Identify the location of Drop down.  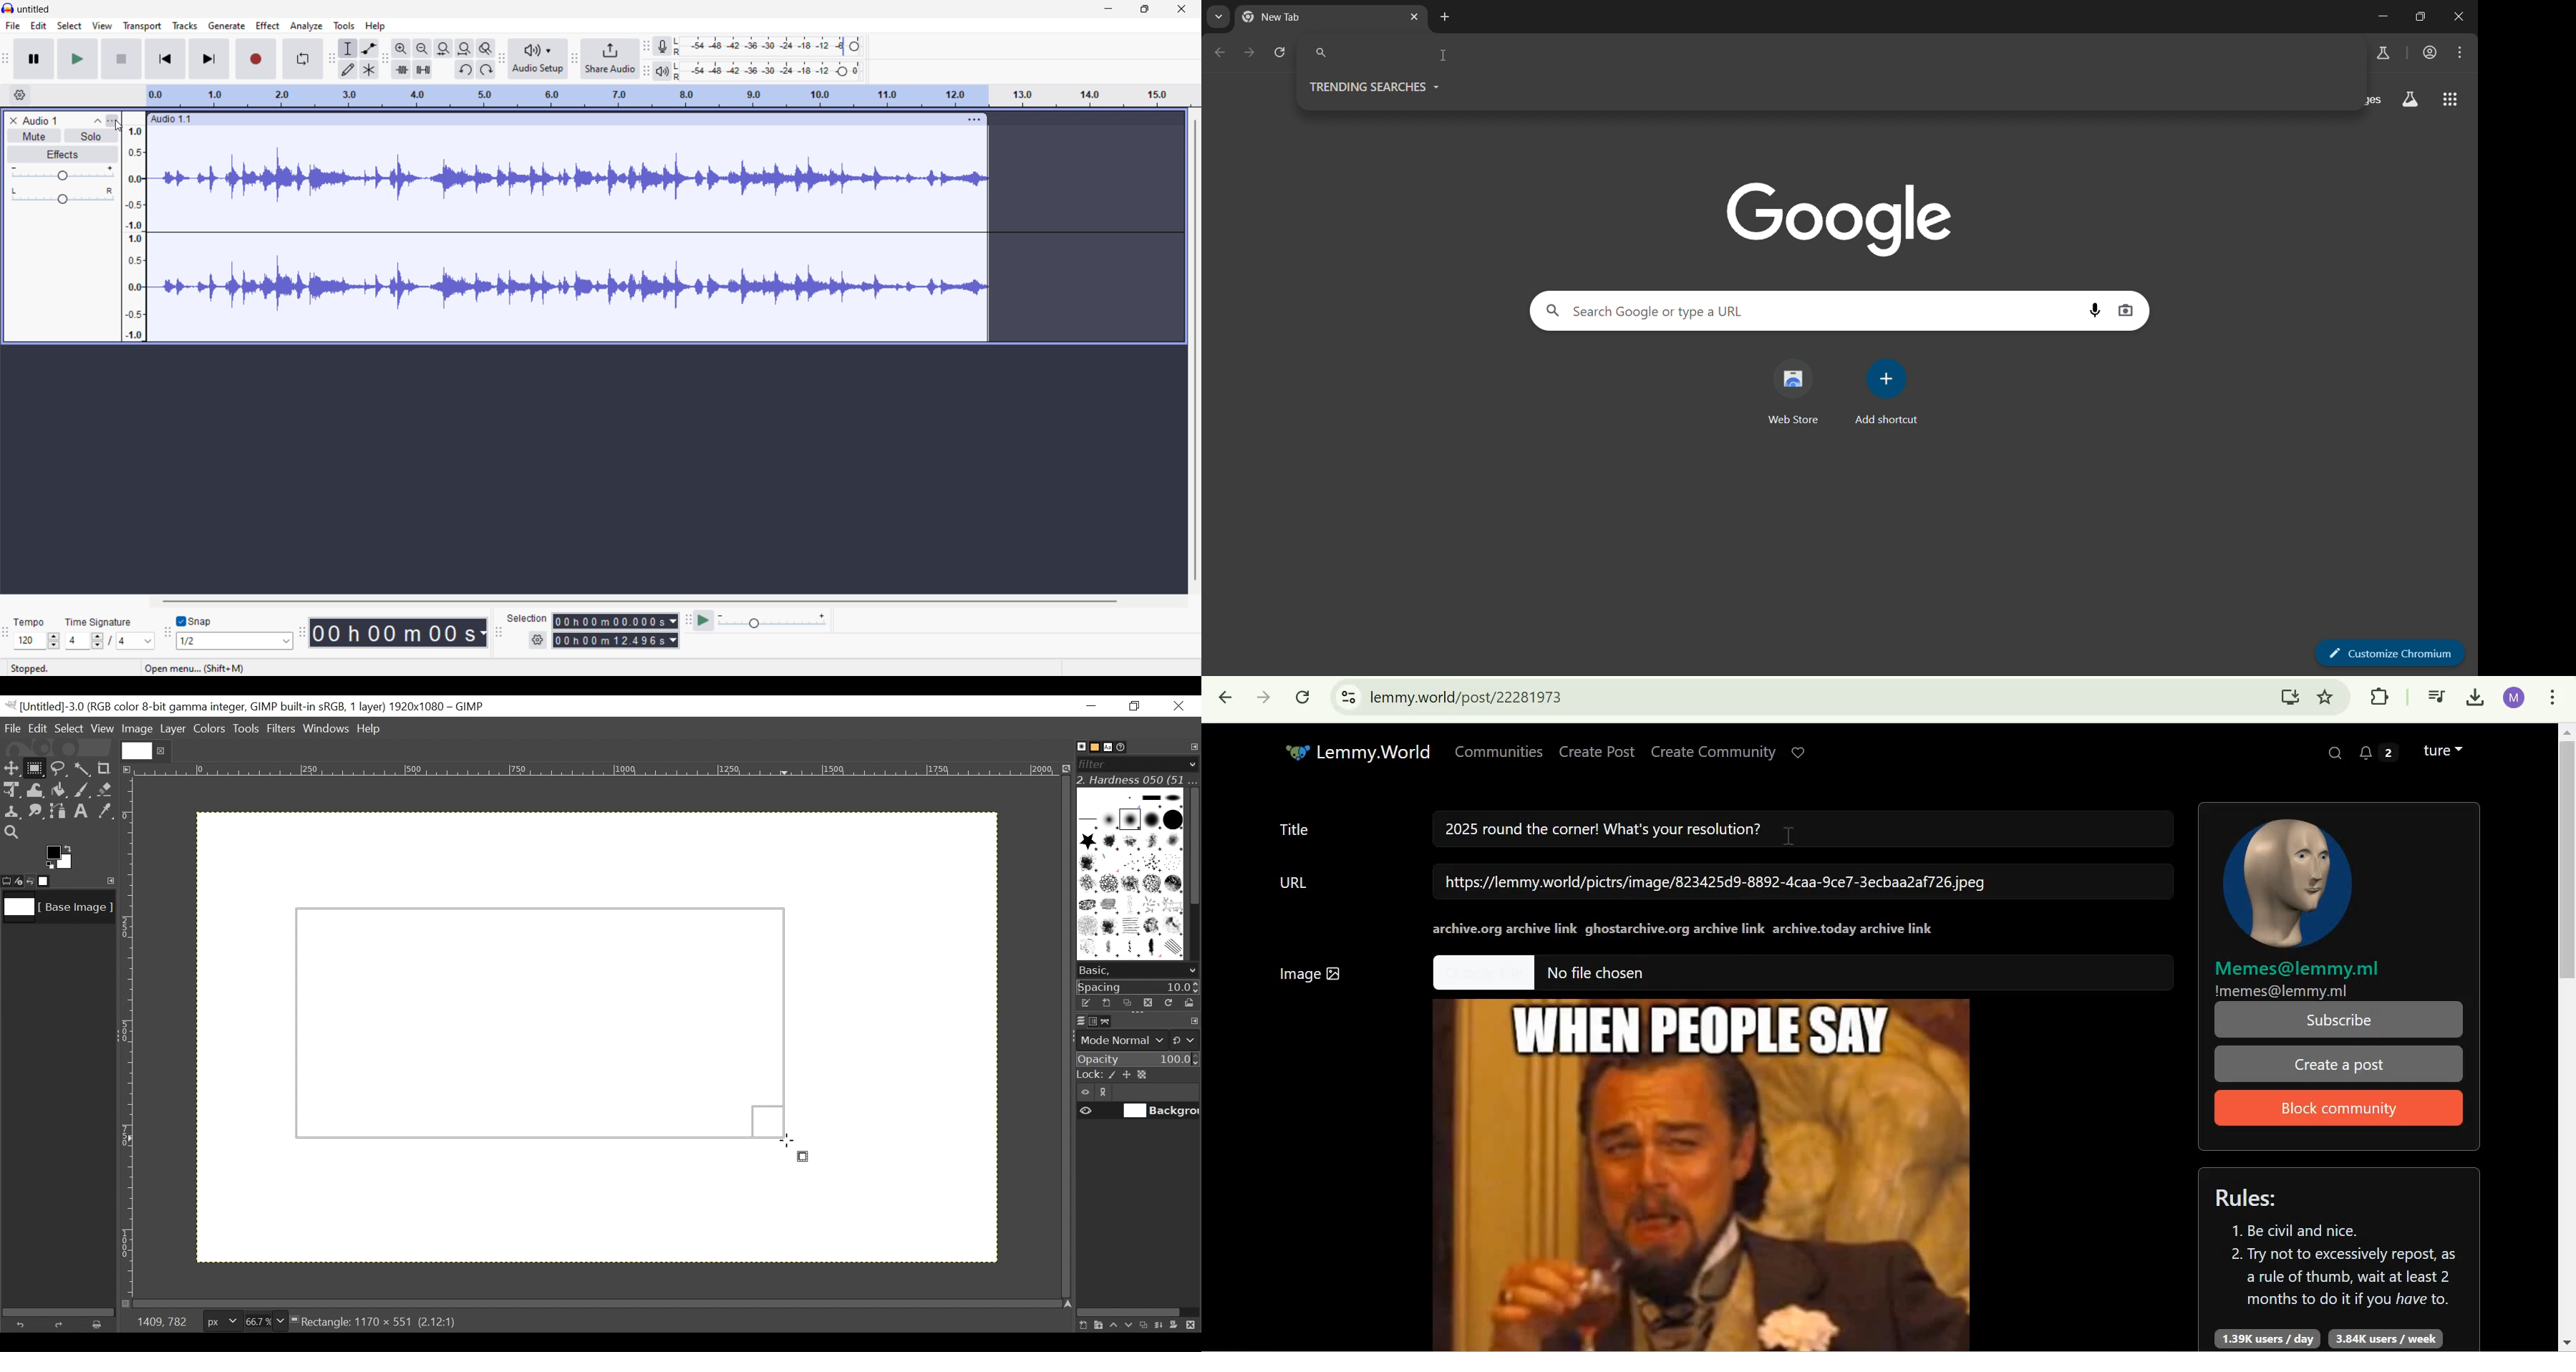
(148, 642).